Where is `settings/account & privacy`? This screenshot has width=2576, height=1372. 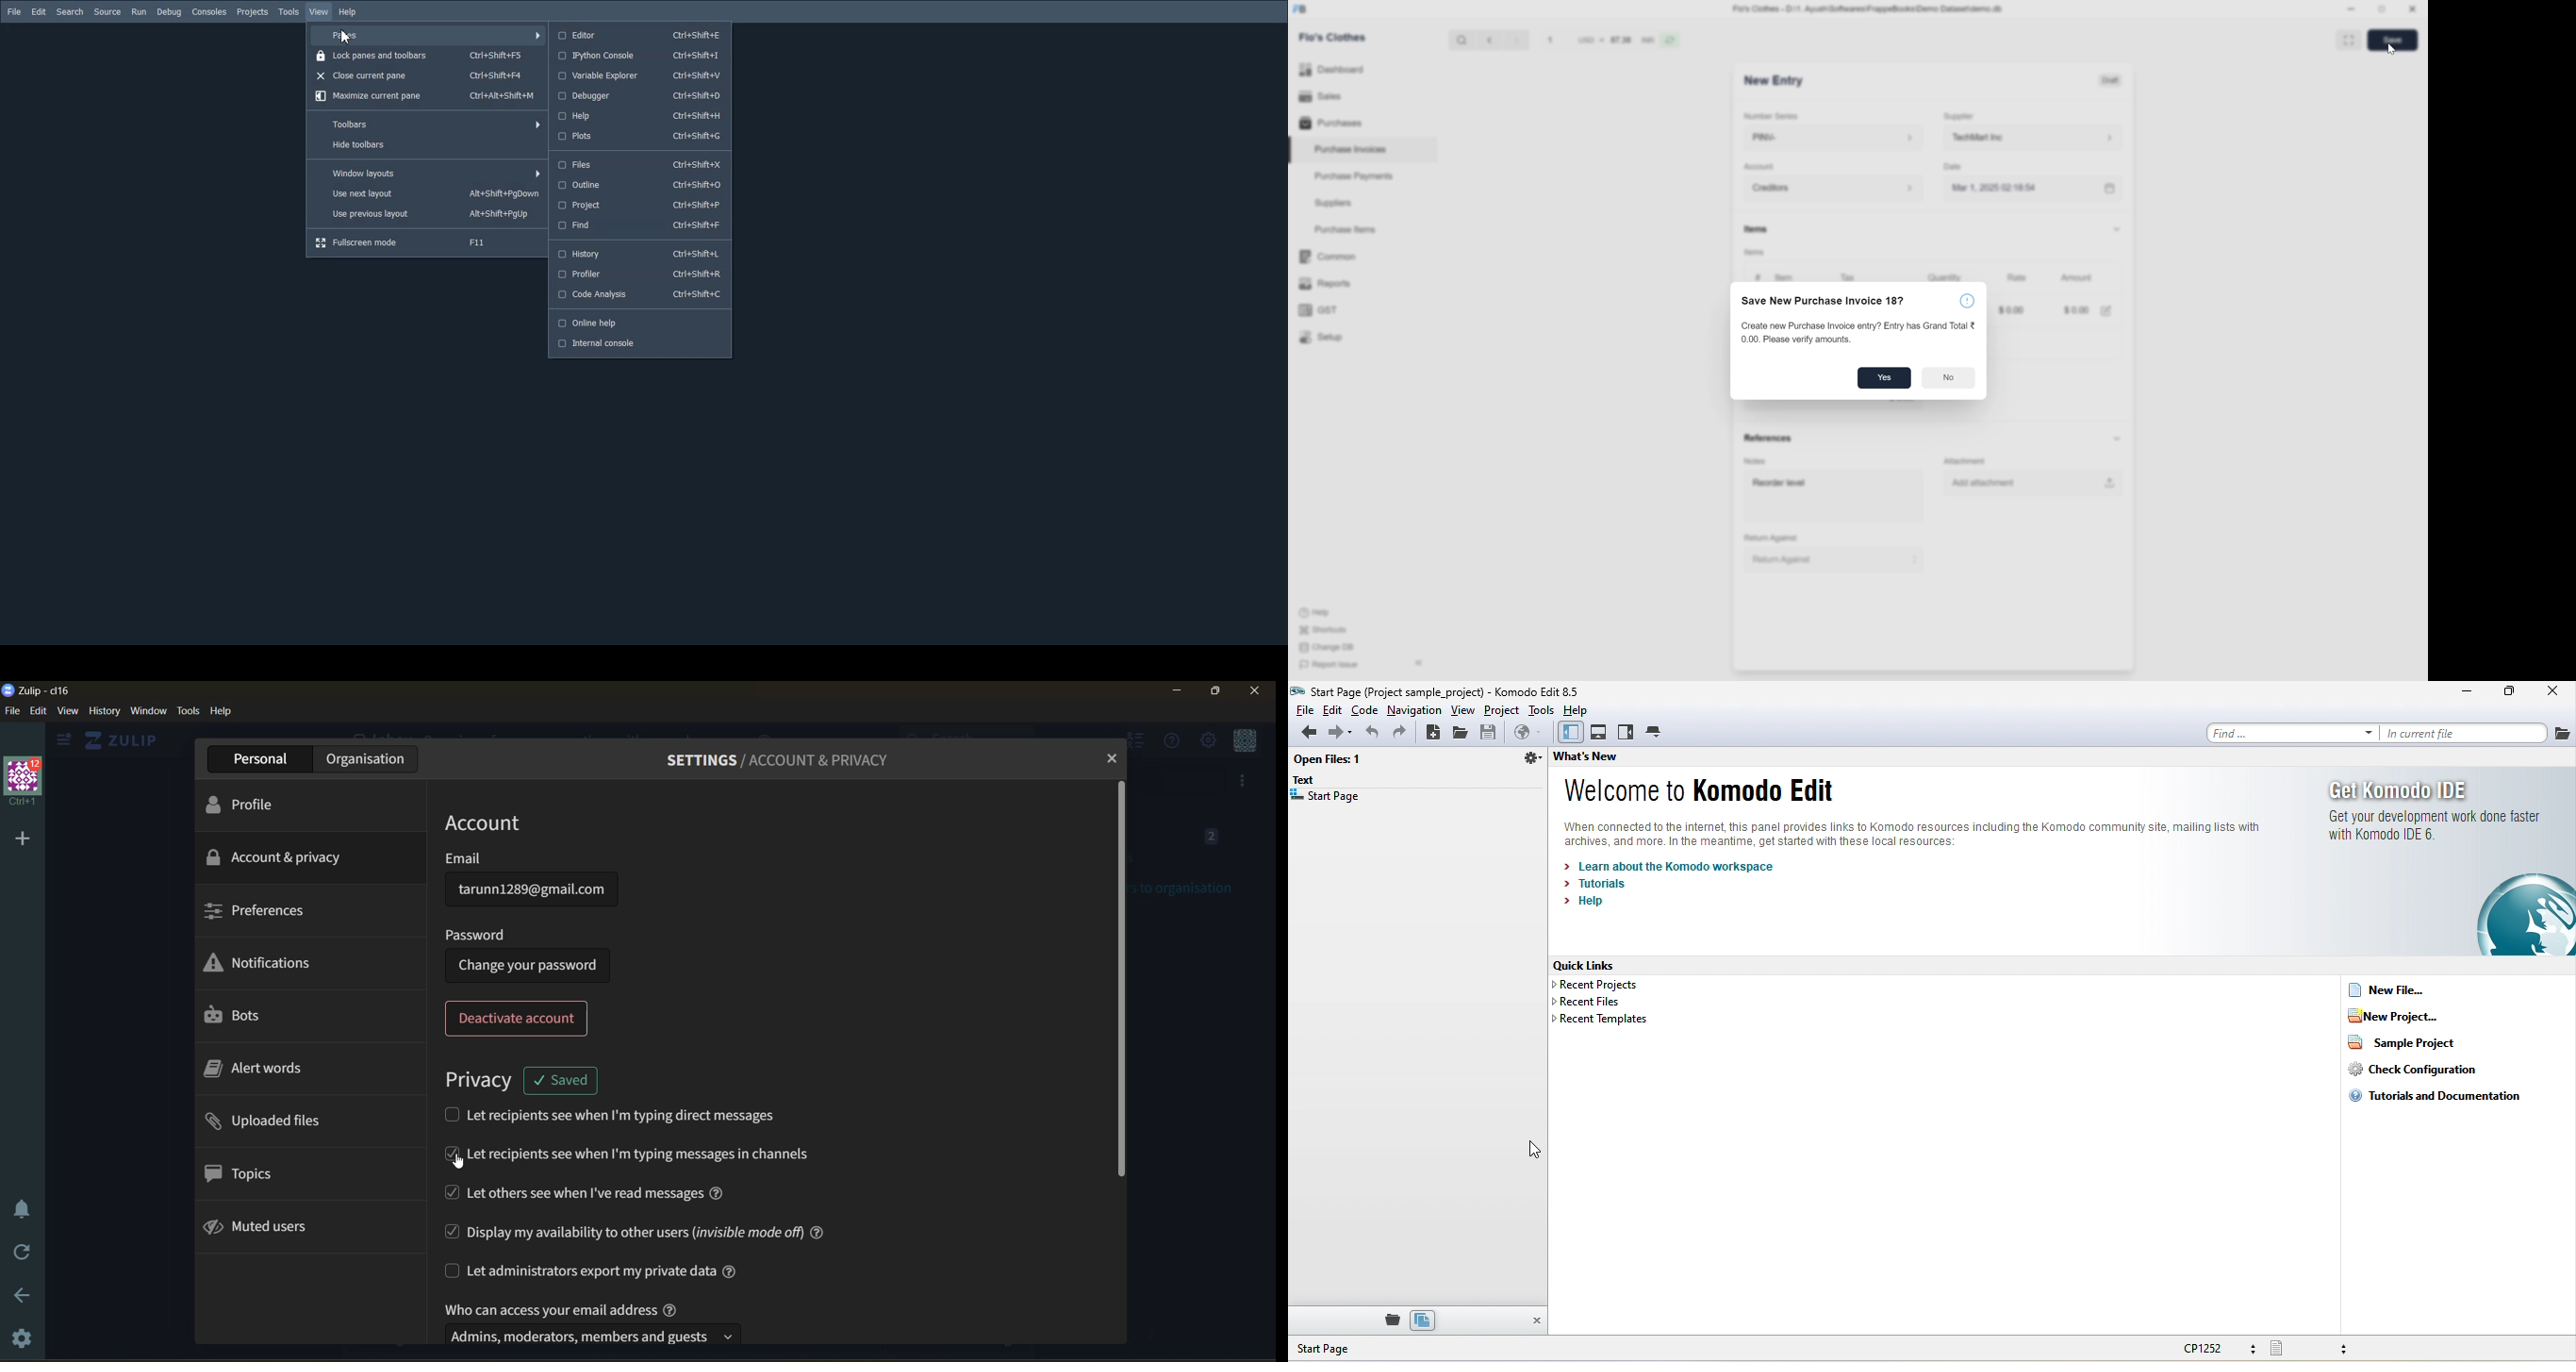
settings/account & privacy is located at coordinates (790, 759).